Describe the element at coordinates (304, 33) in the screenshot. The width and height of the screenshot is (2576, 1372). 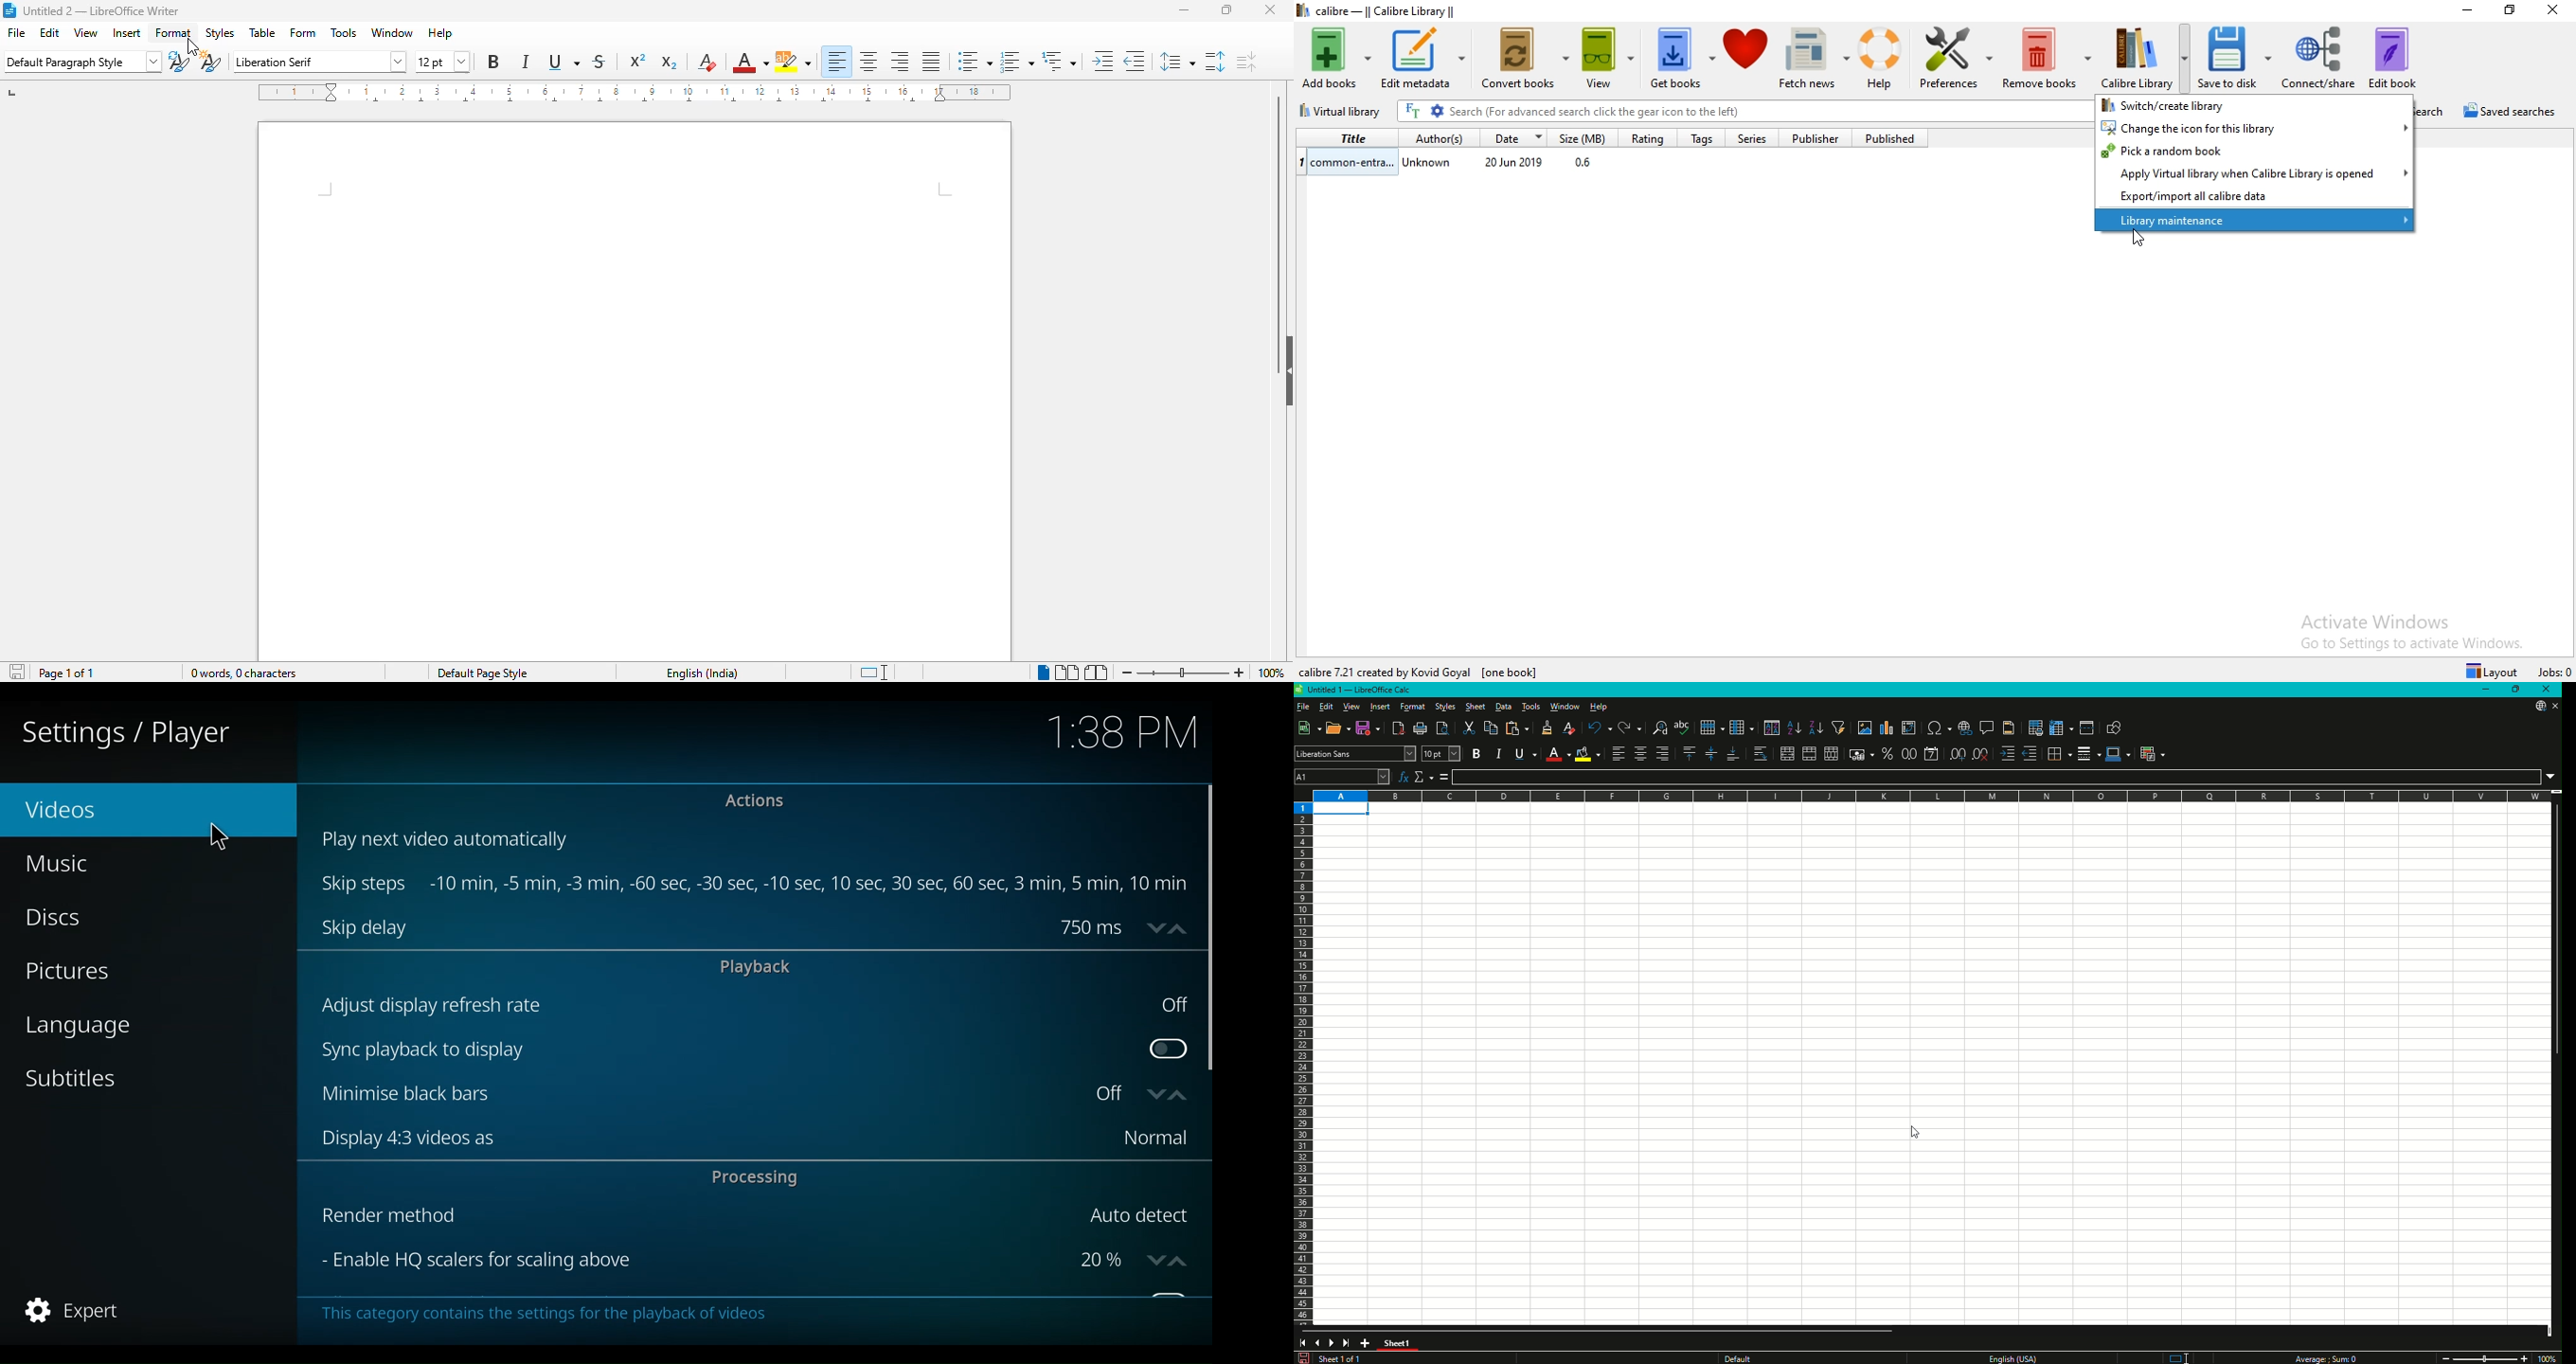
I see `form` at that location.